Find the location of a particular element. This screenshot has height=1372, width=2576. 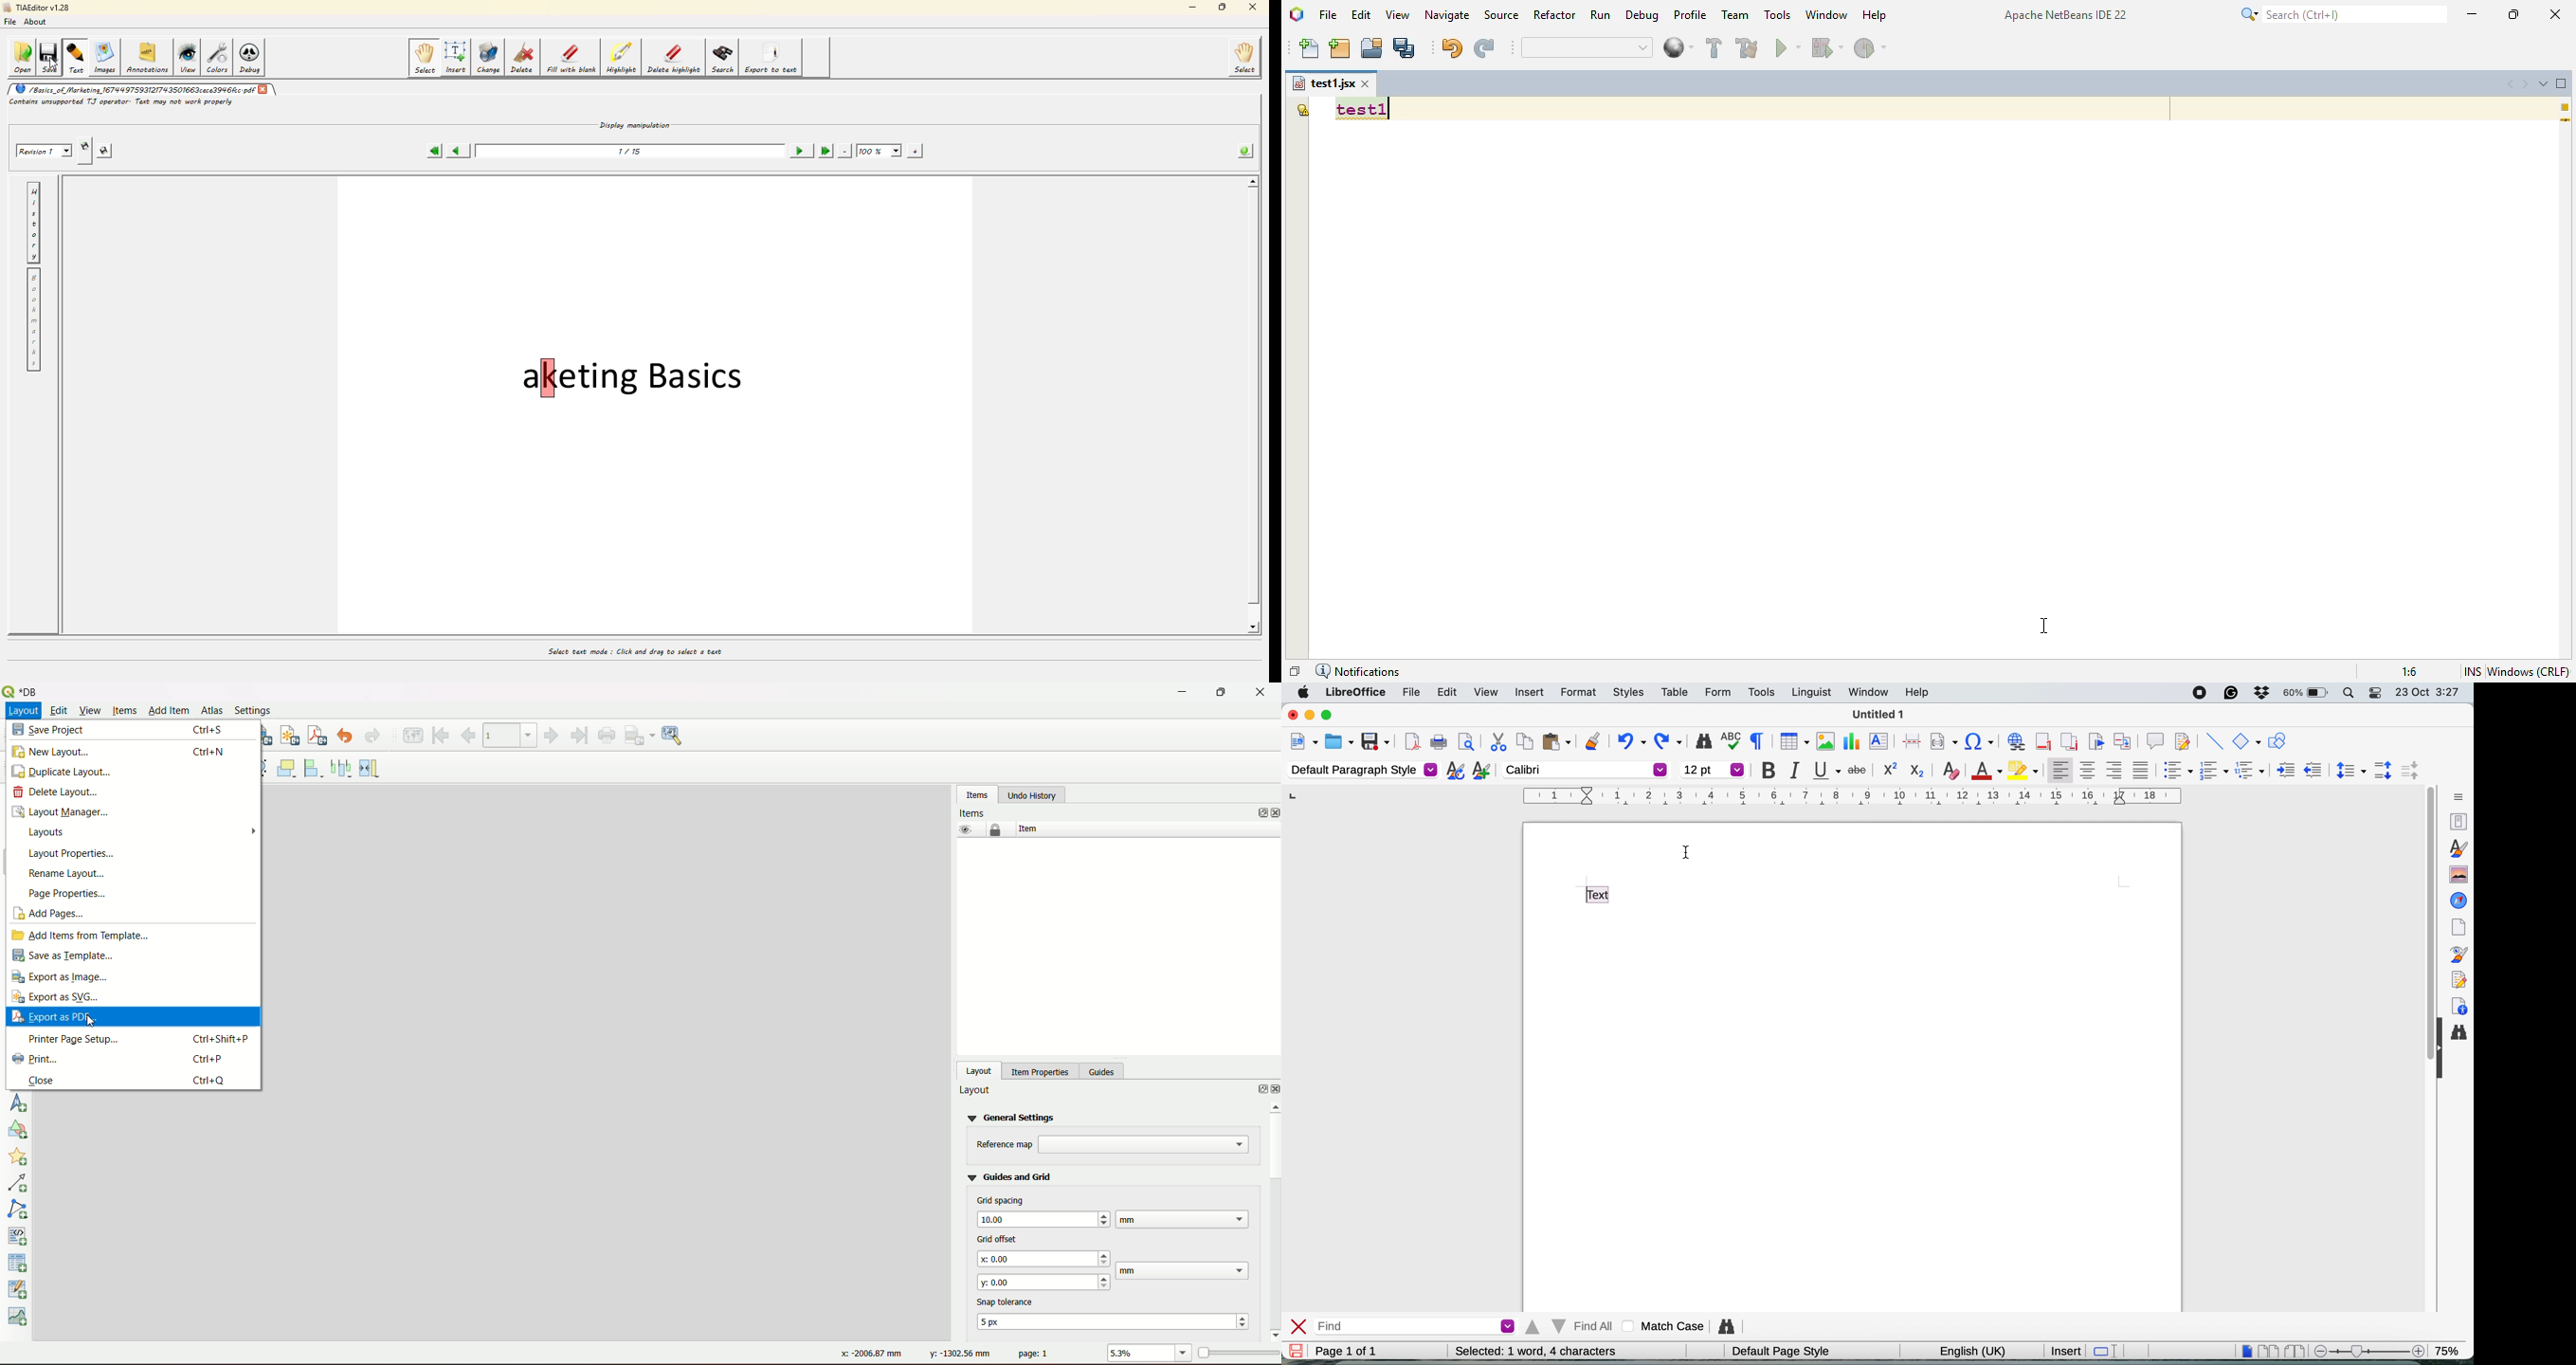

decrease paragraph spacing is located at coordinates (2412, 771).